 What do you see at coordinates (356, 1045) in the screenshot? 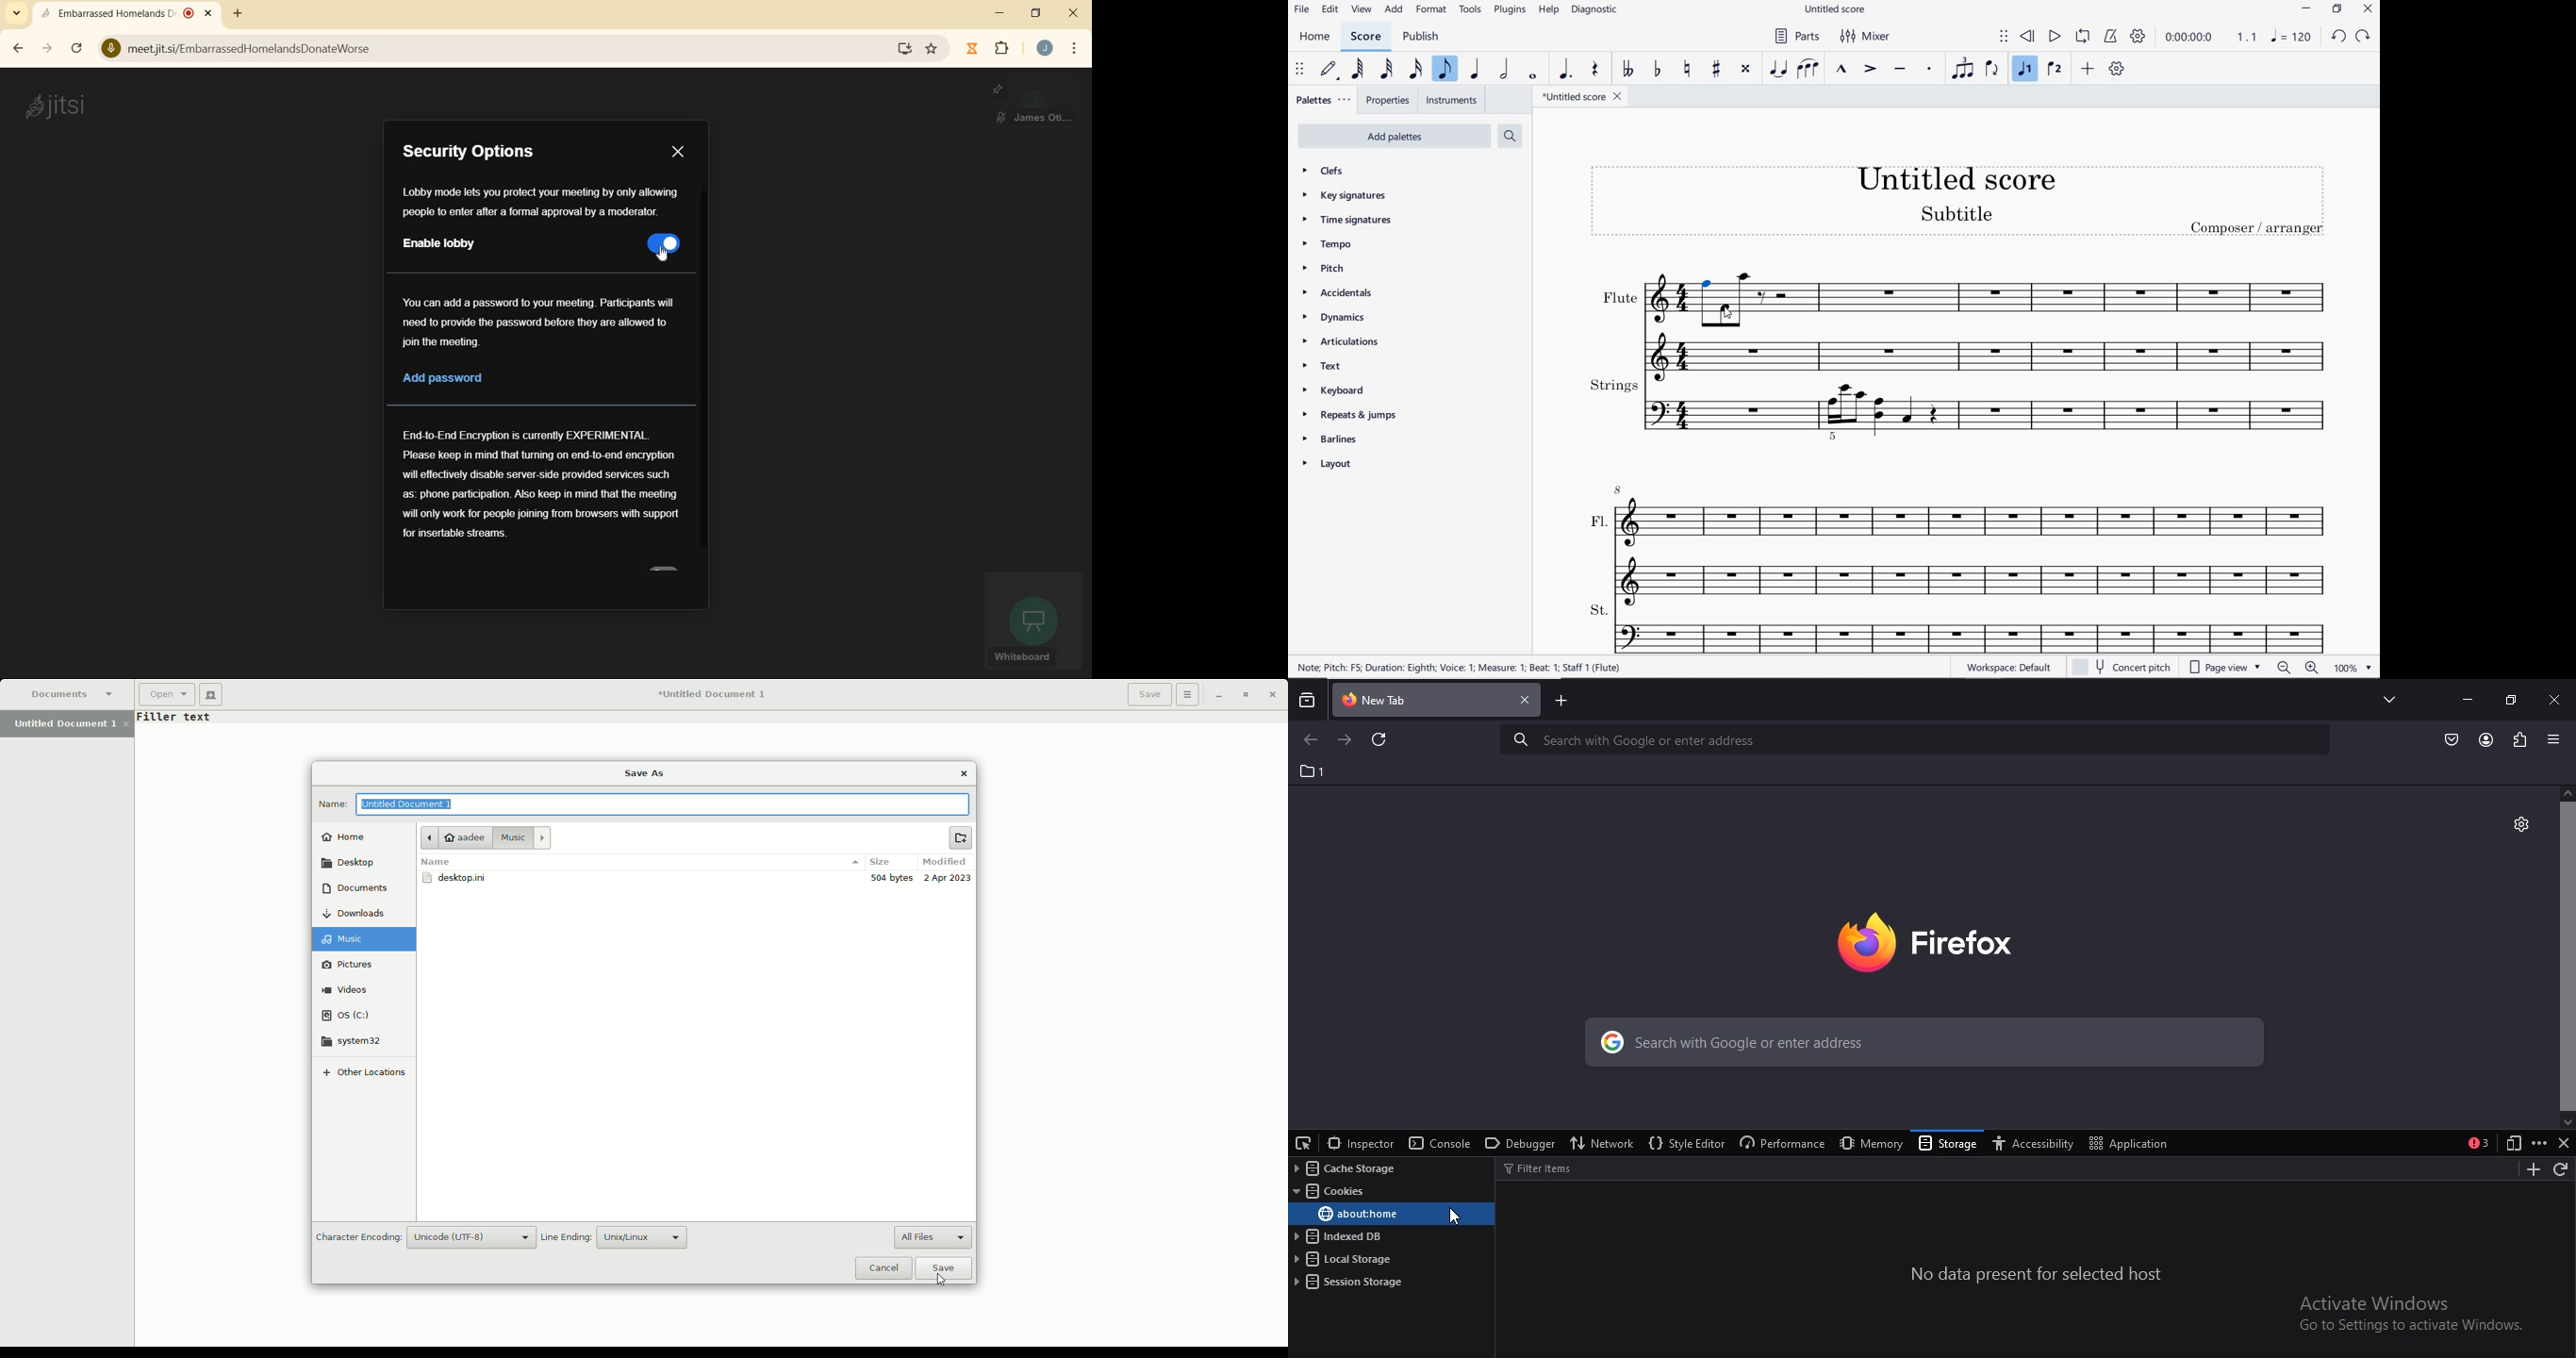
I see `system32` at bounding box center [356, 1045].